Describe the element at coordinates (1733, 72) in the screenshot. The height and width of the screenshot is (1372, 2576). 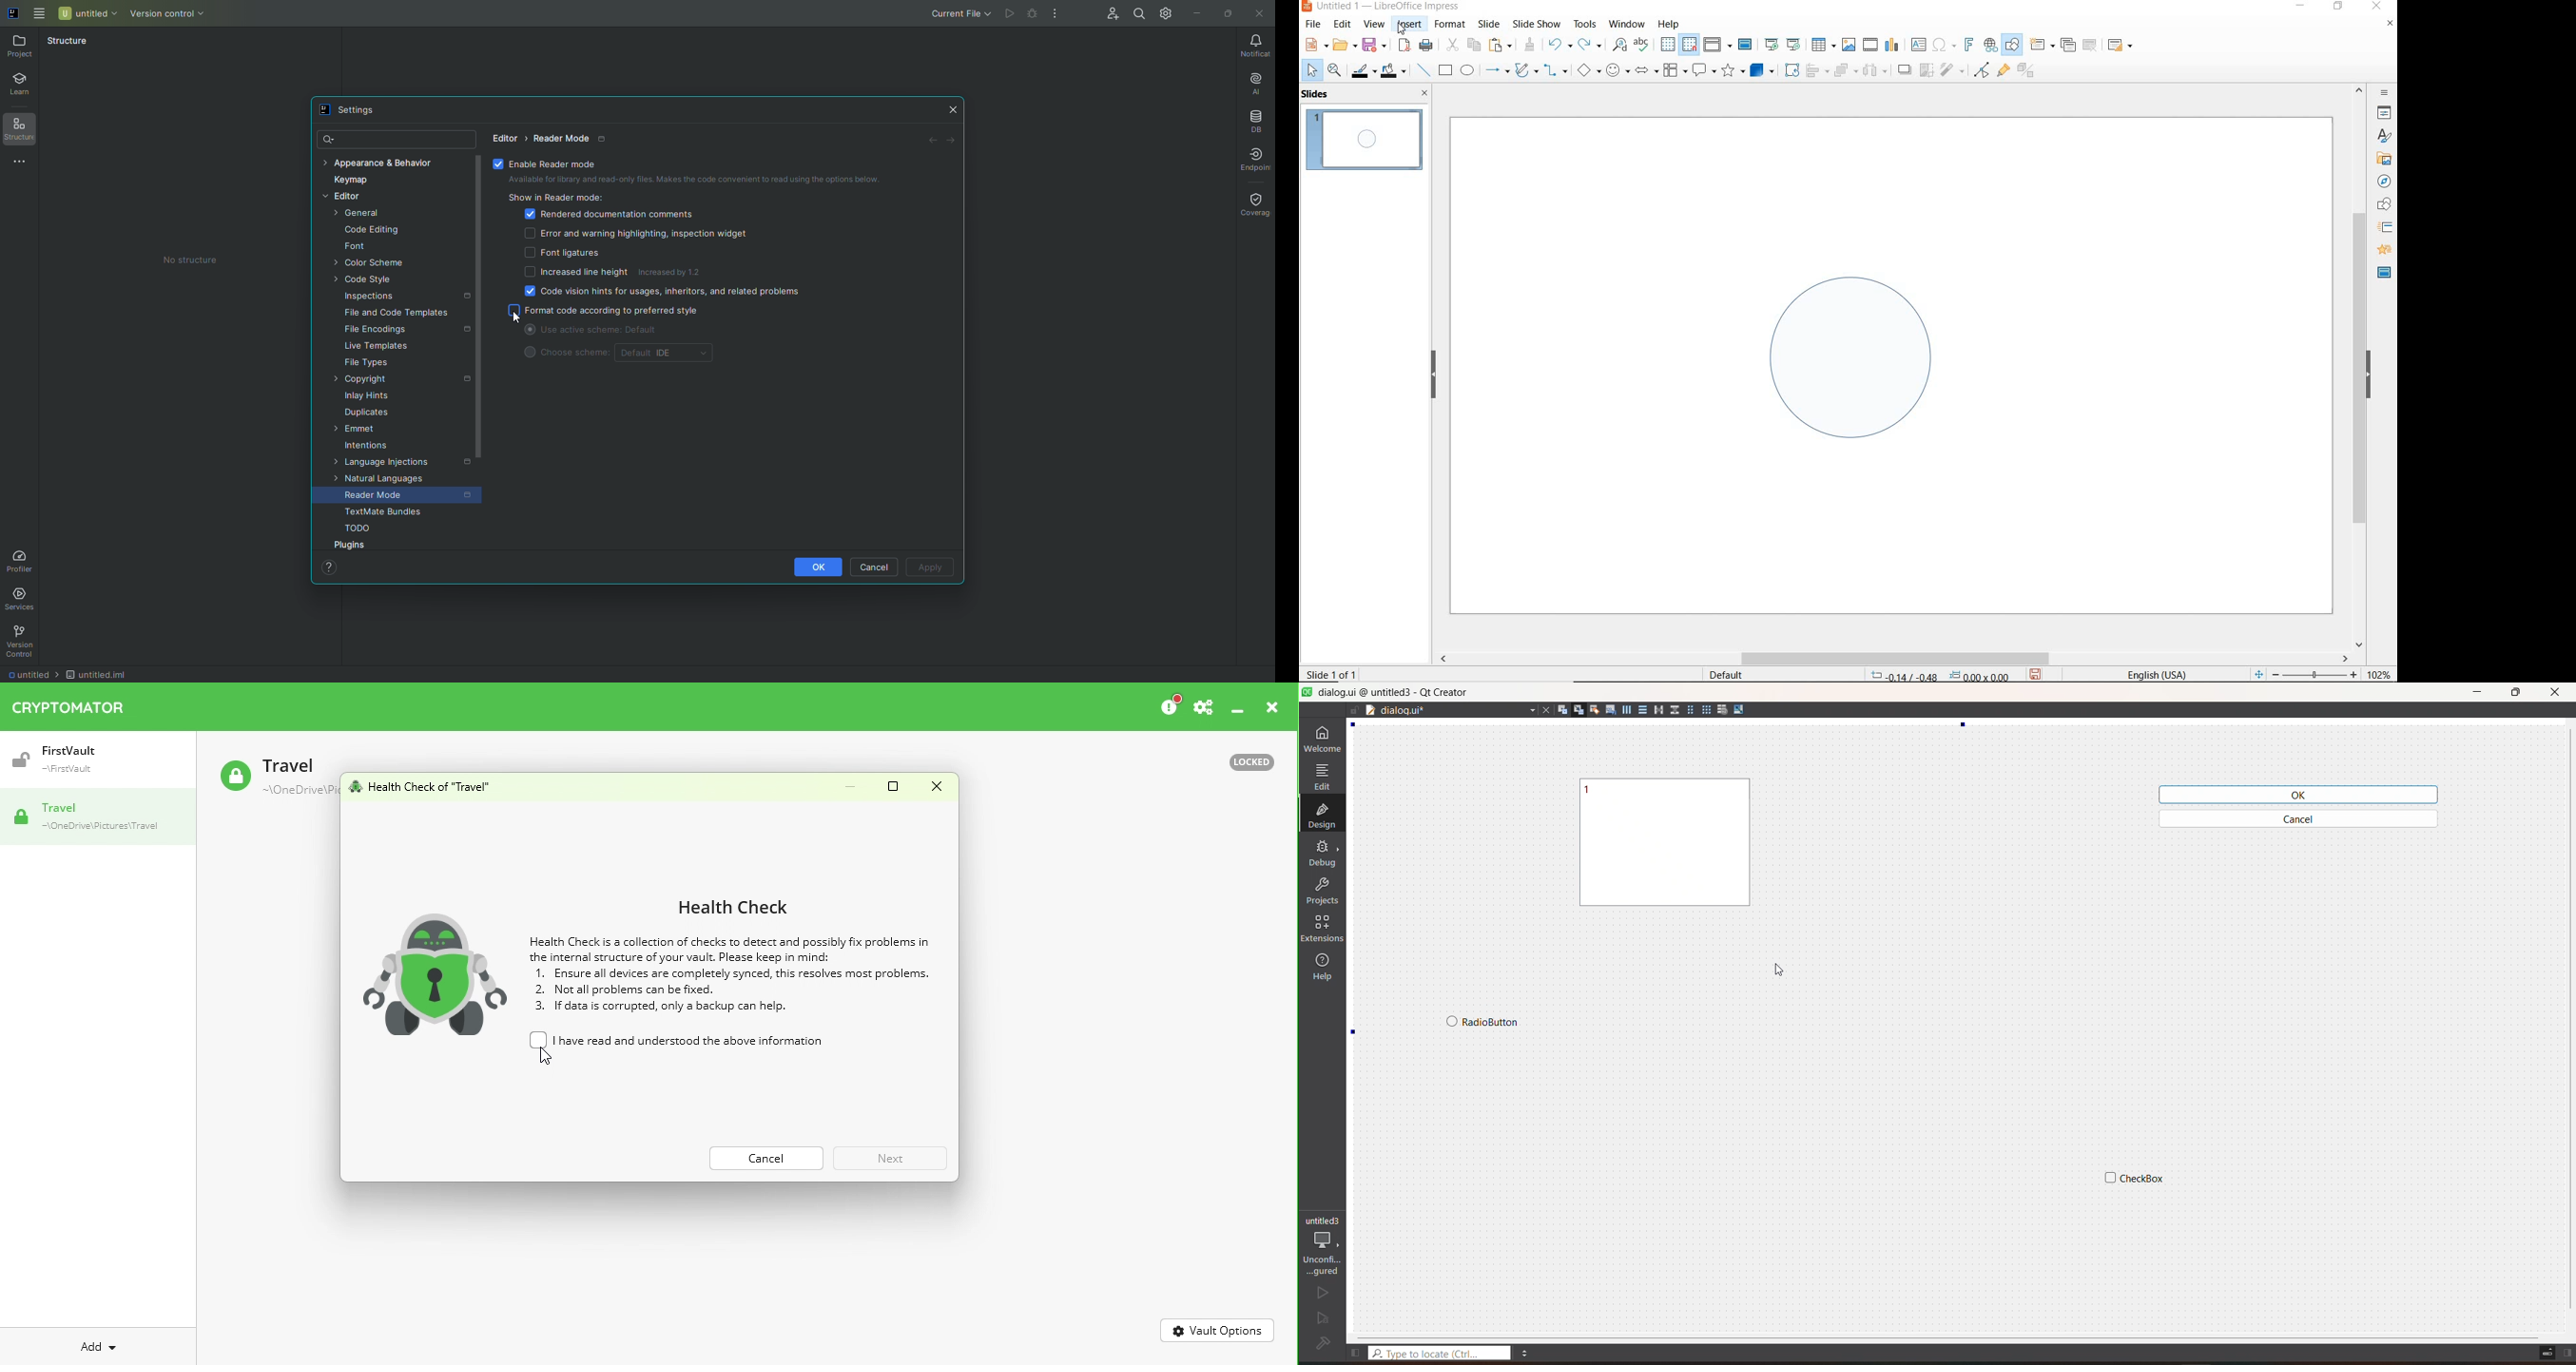
I see `stars and banners` at that location.